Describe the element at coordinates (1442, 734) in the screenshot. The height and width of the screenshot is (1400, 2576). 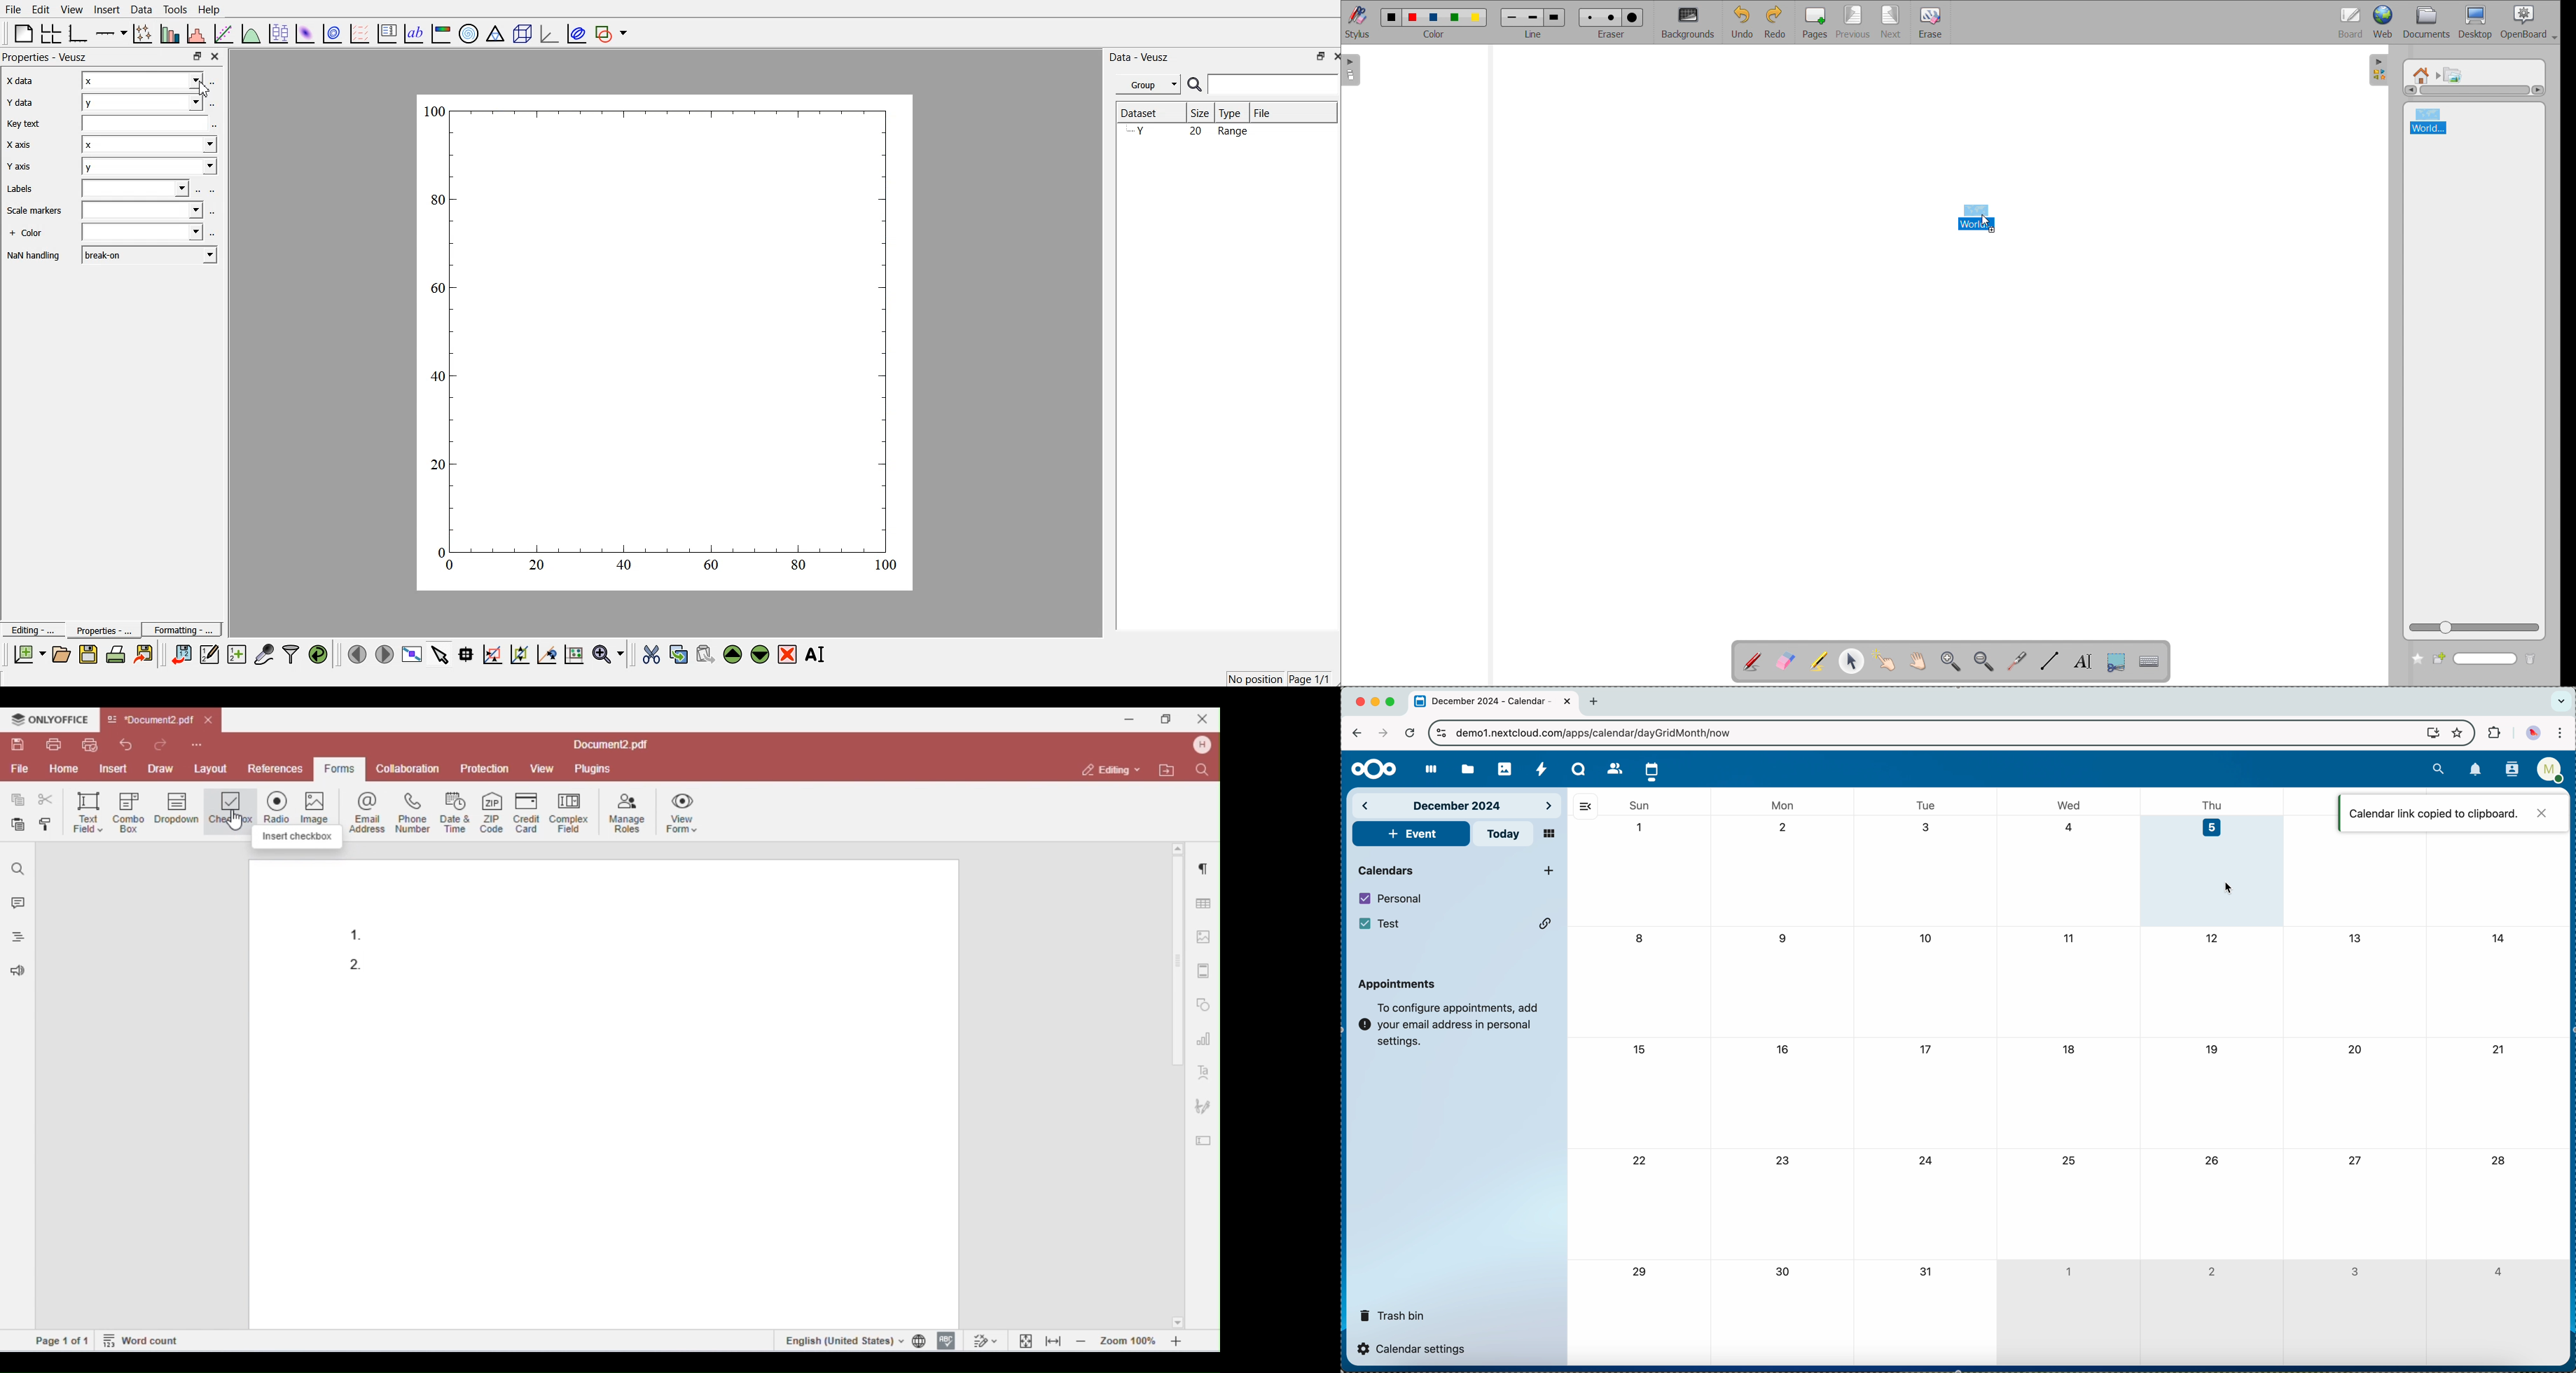
I see `controls` at that location.